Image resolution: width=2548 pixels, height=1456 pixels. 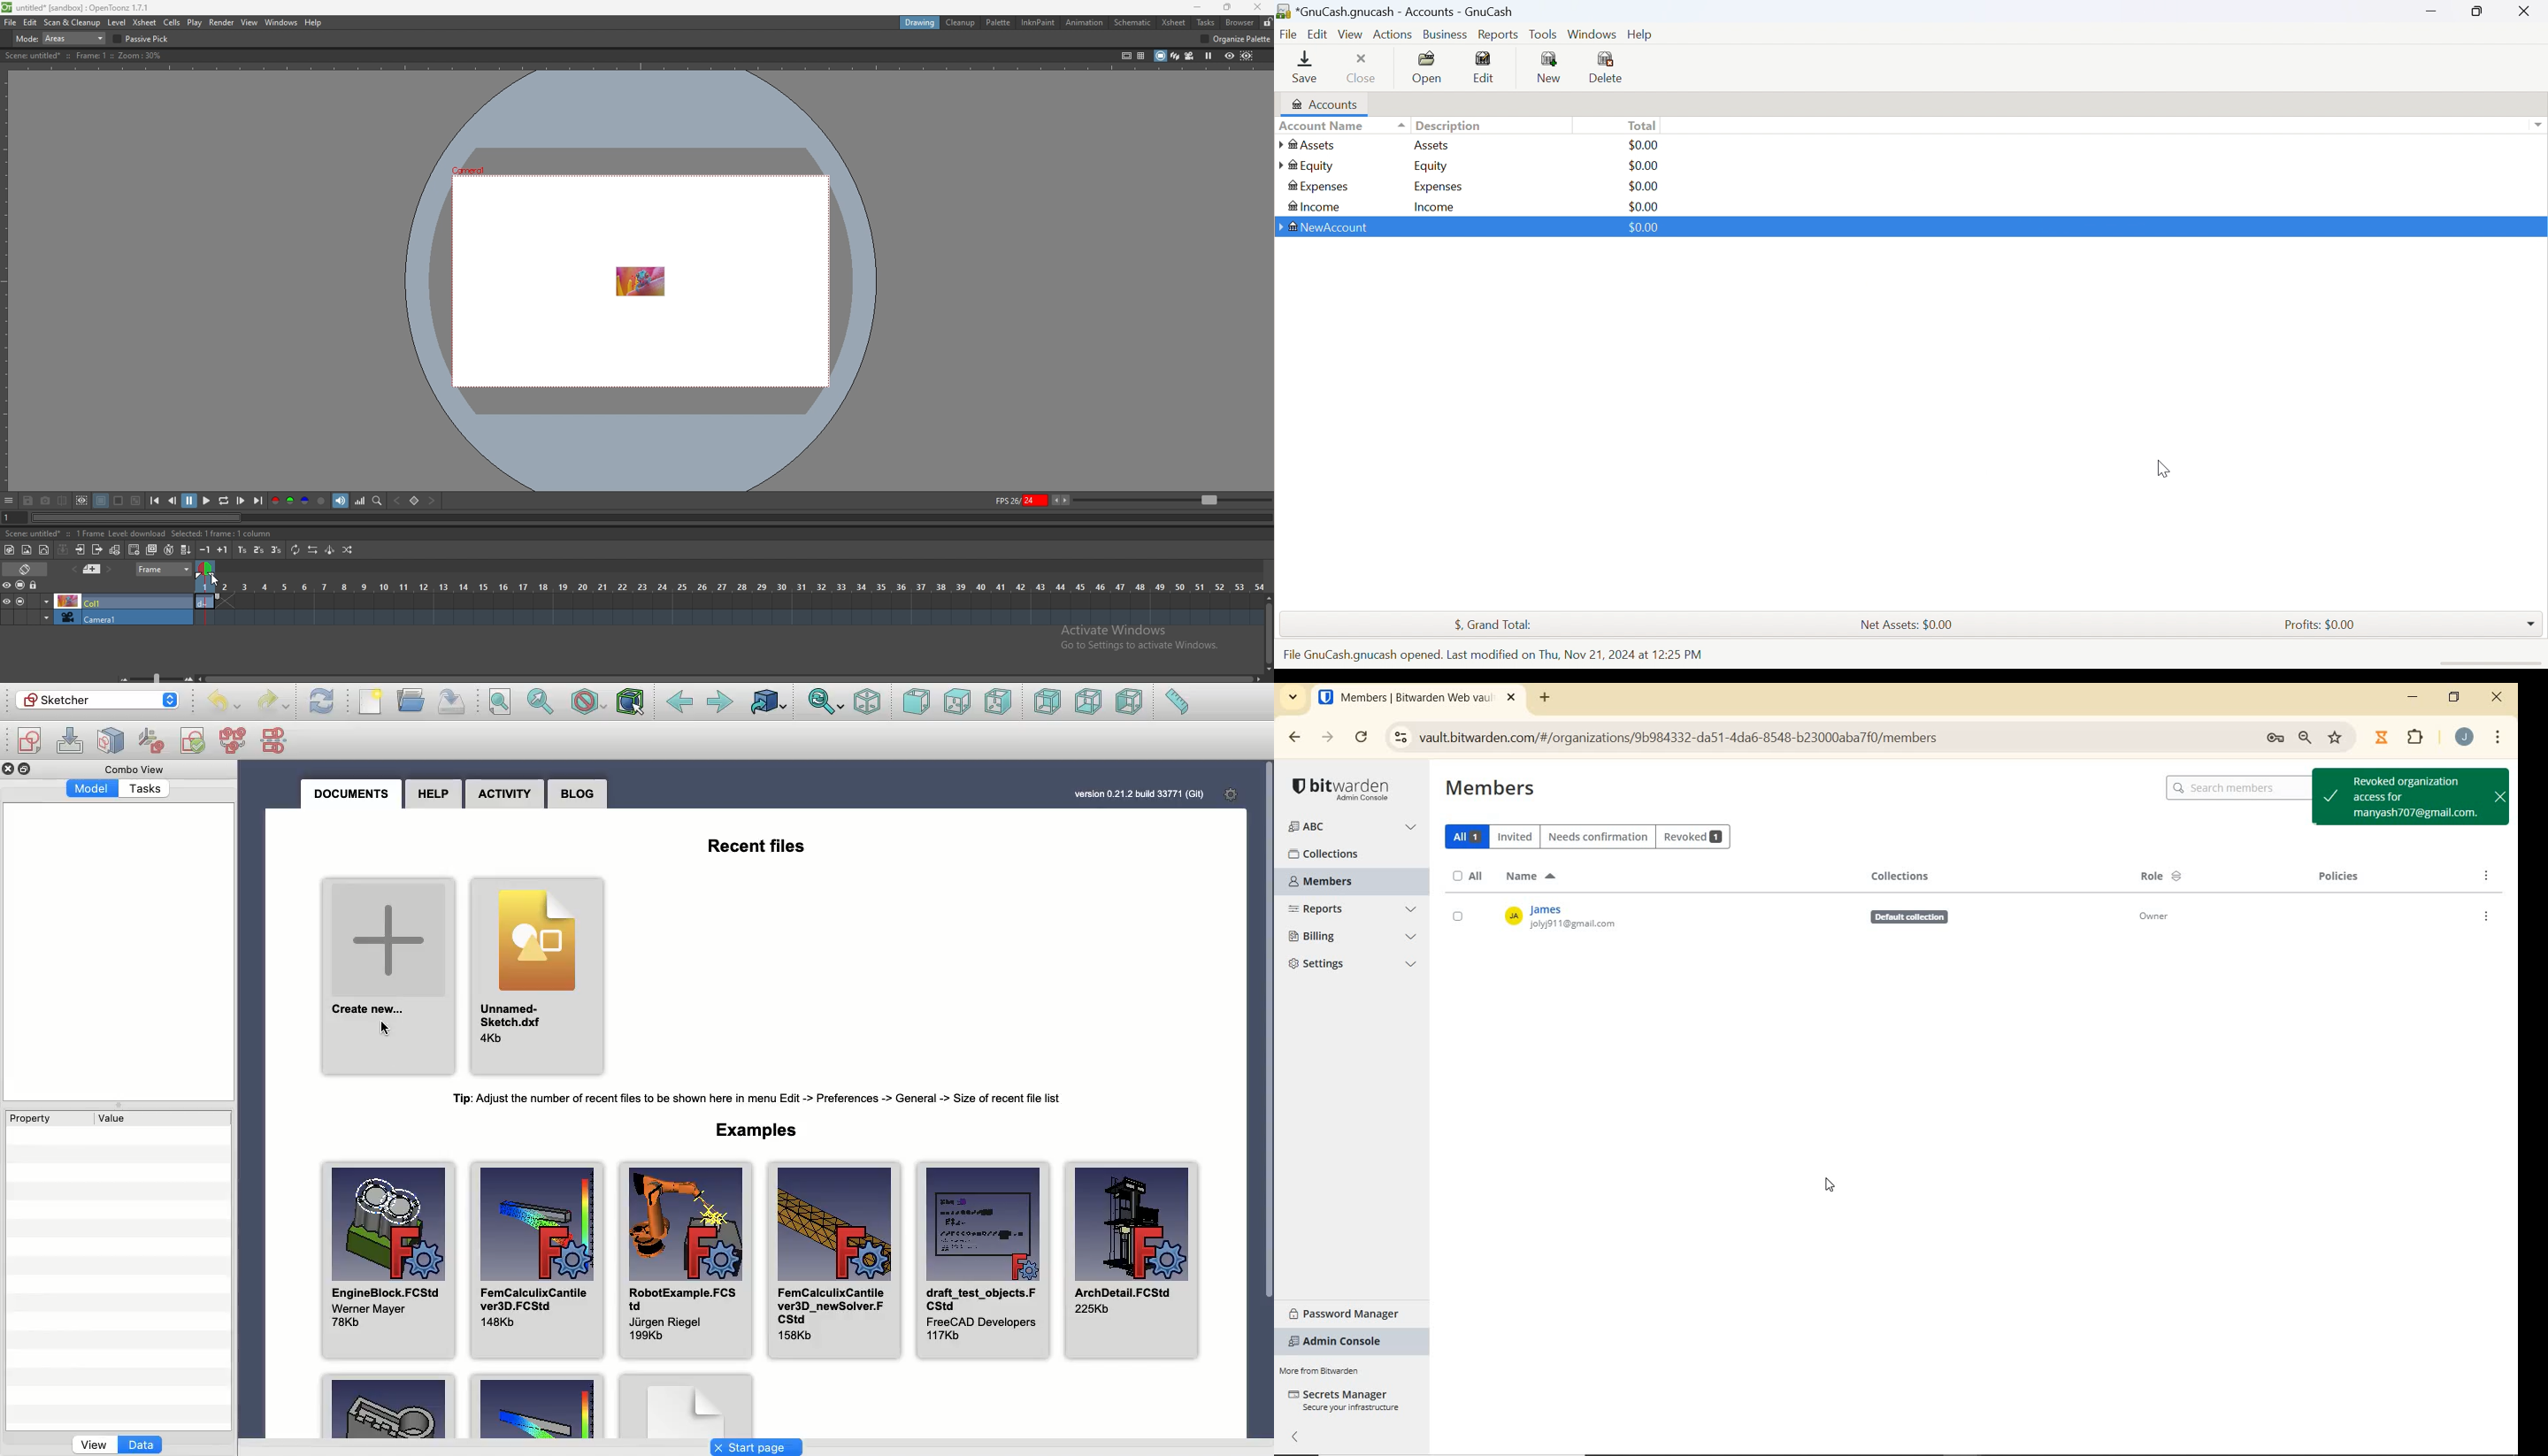 I want to click on close subsheet, so click(x=98, y=550).